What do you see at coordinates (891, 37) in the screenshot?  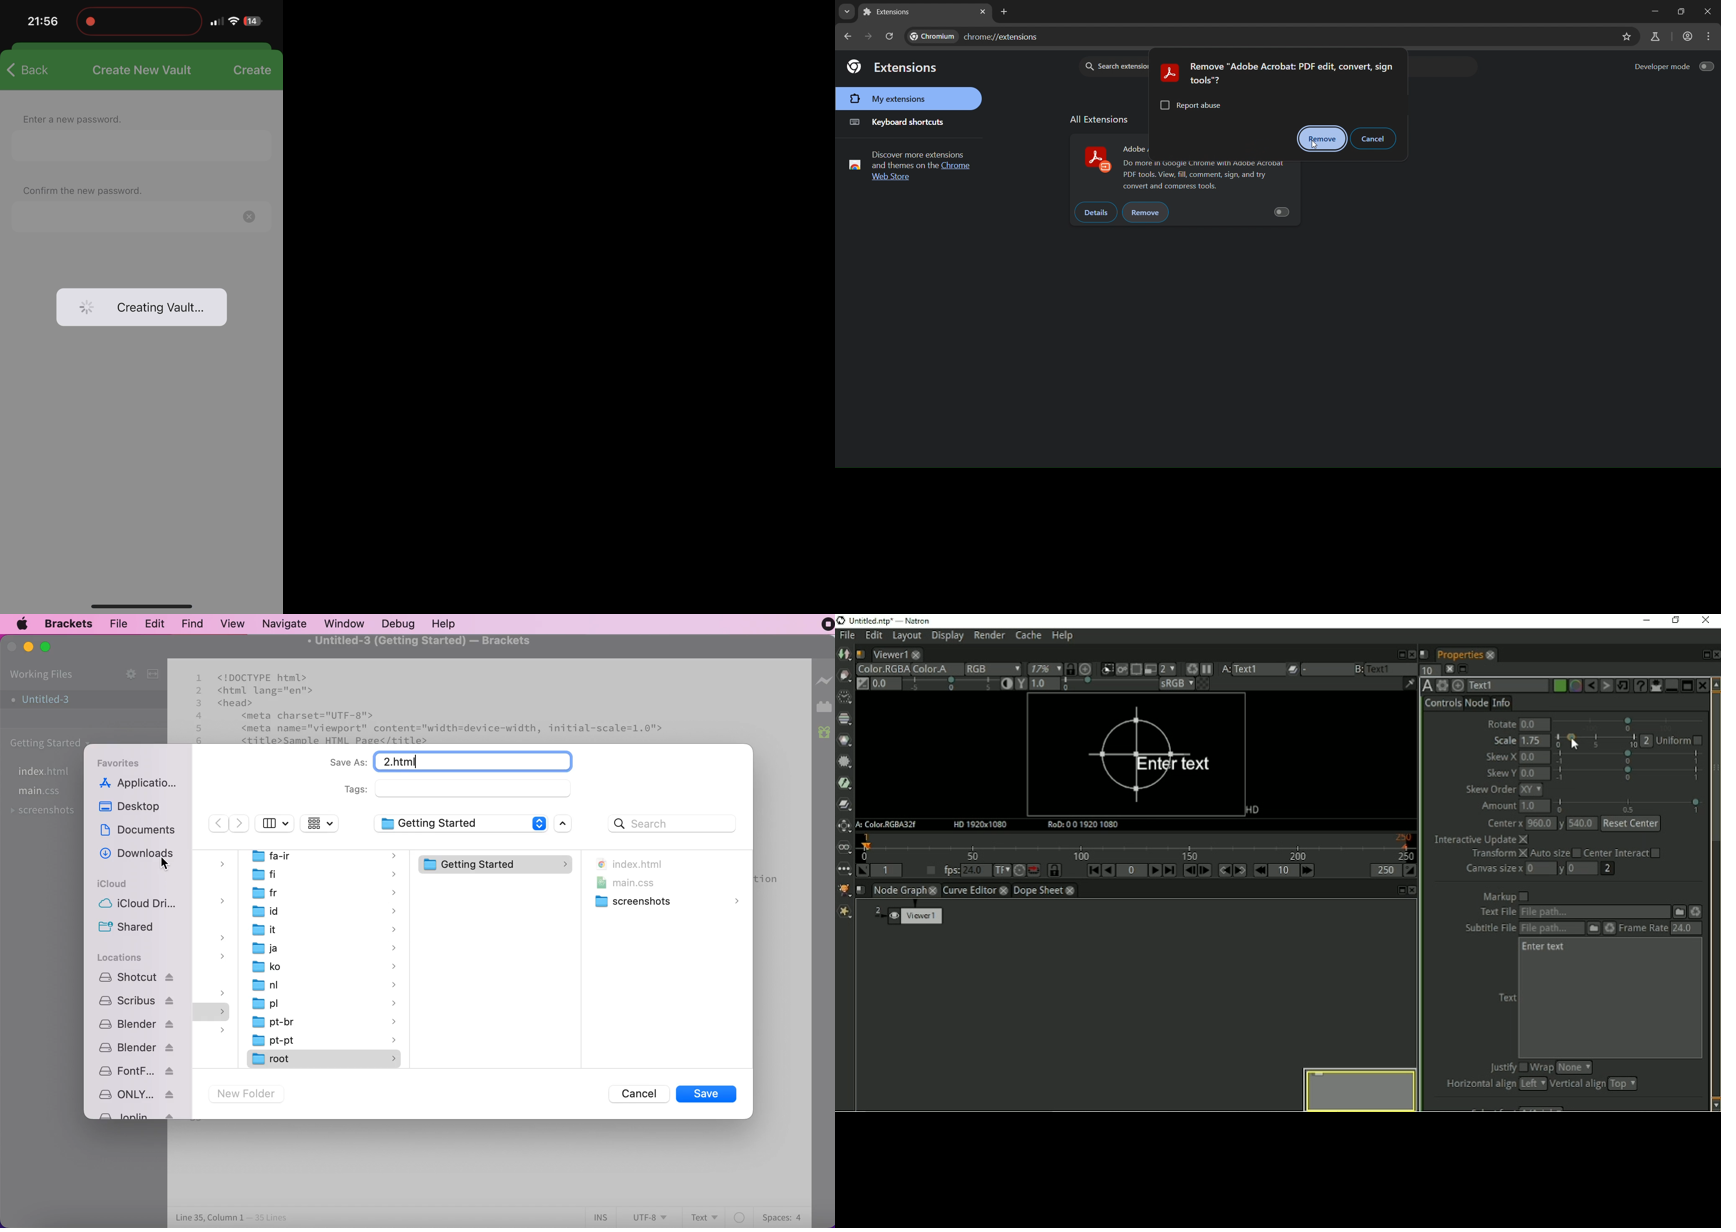 I see `reload page` at bounding box center [891, 37].